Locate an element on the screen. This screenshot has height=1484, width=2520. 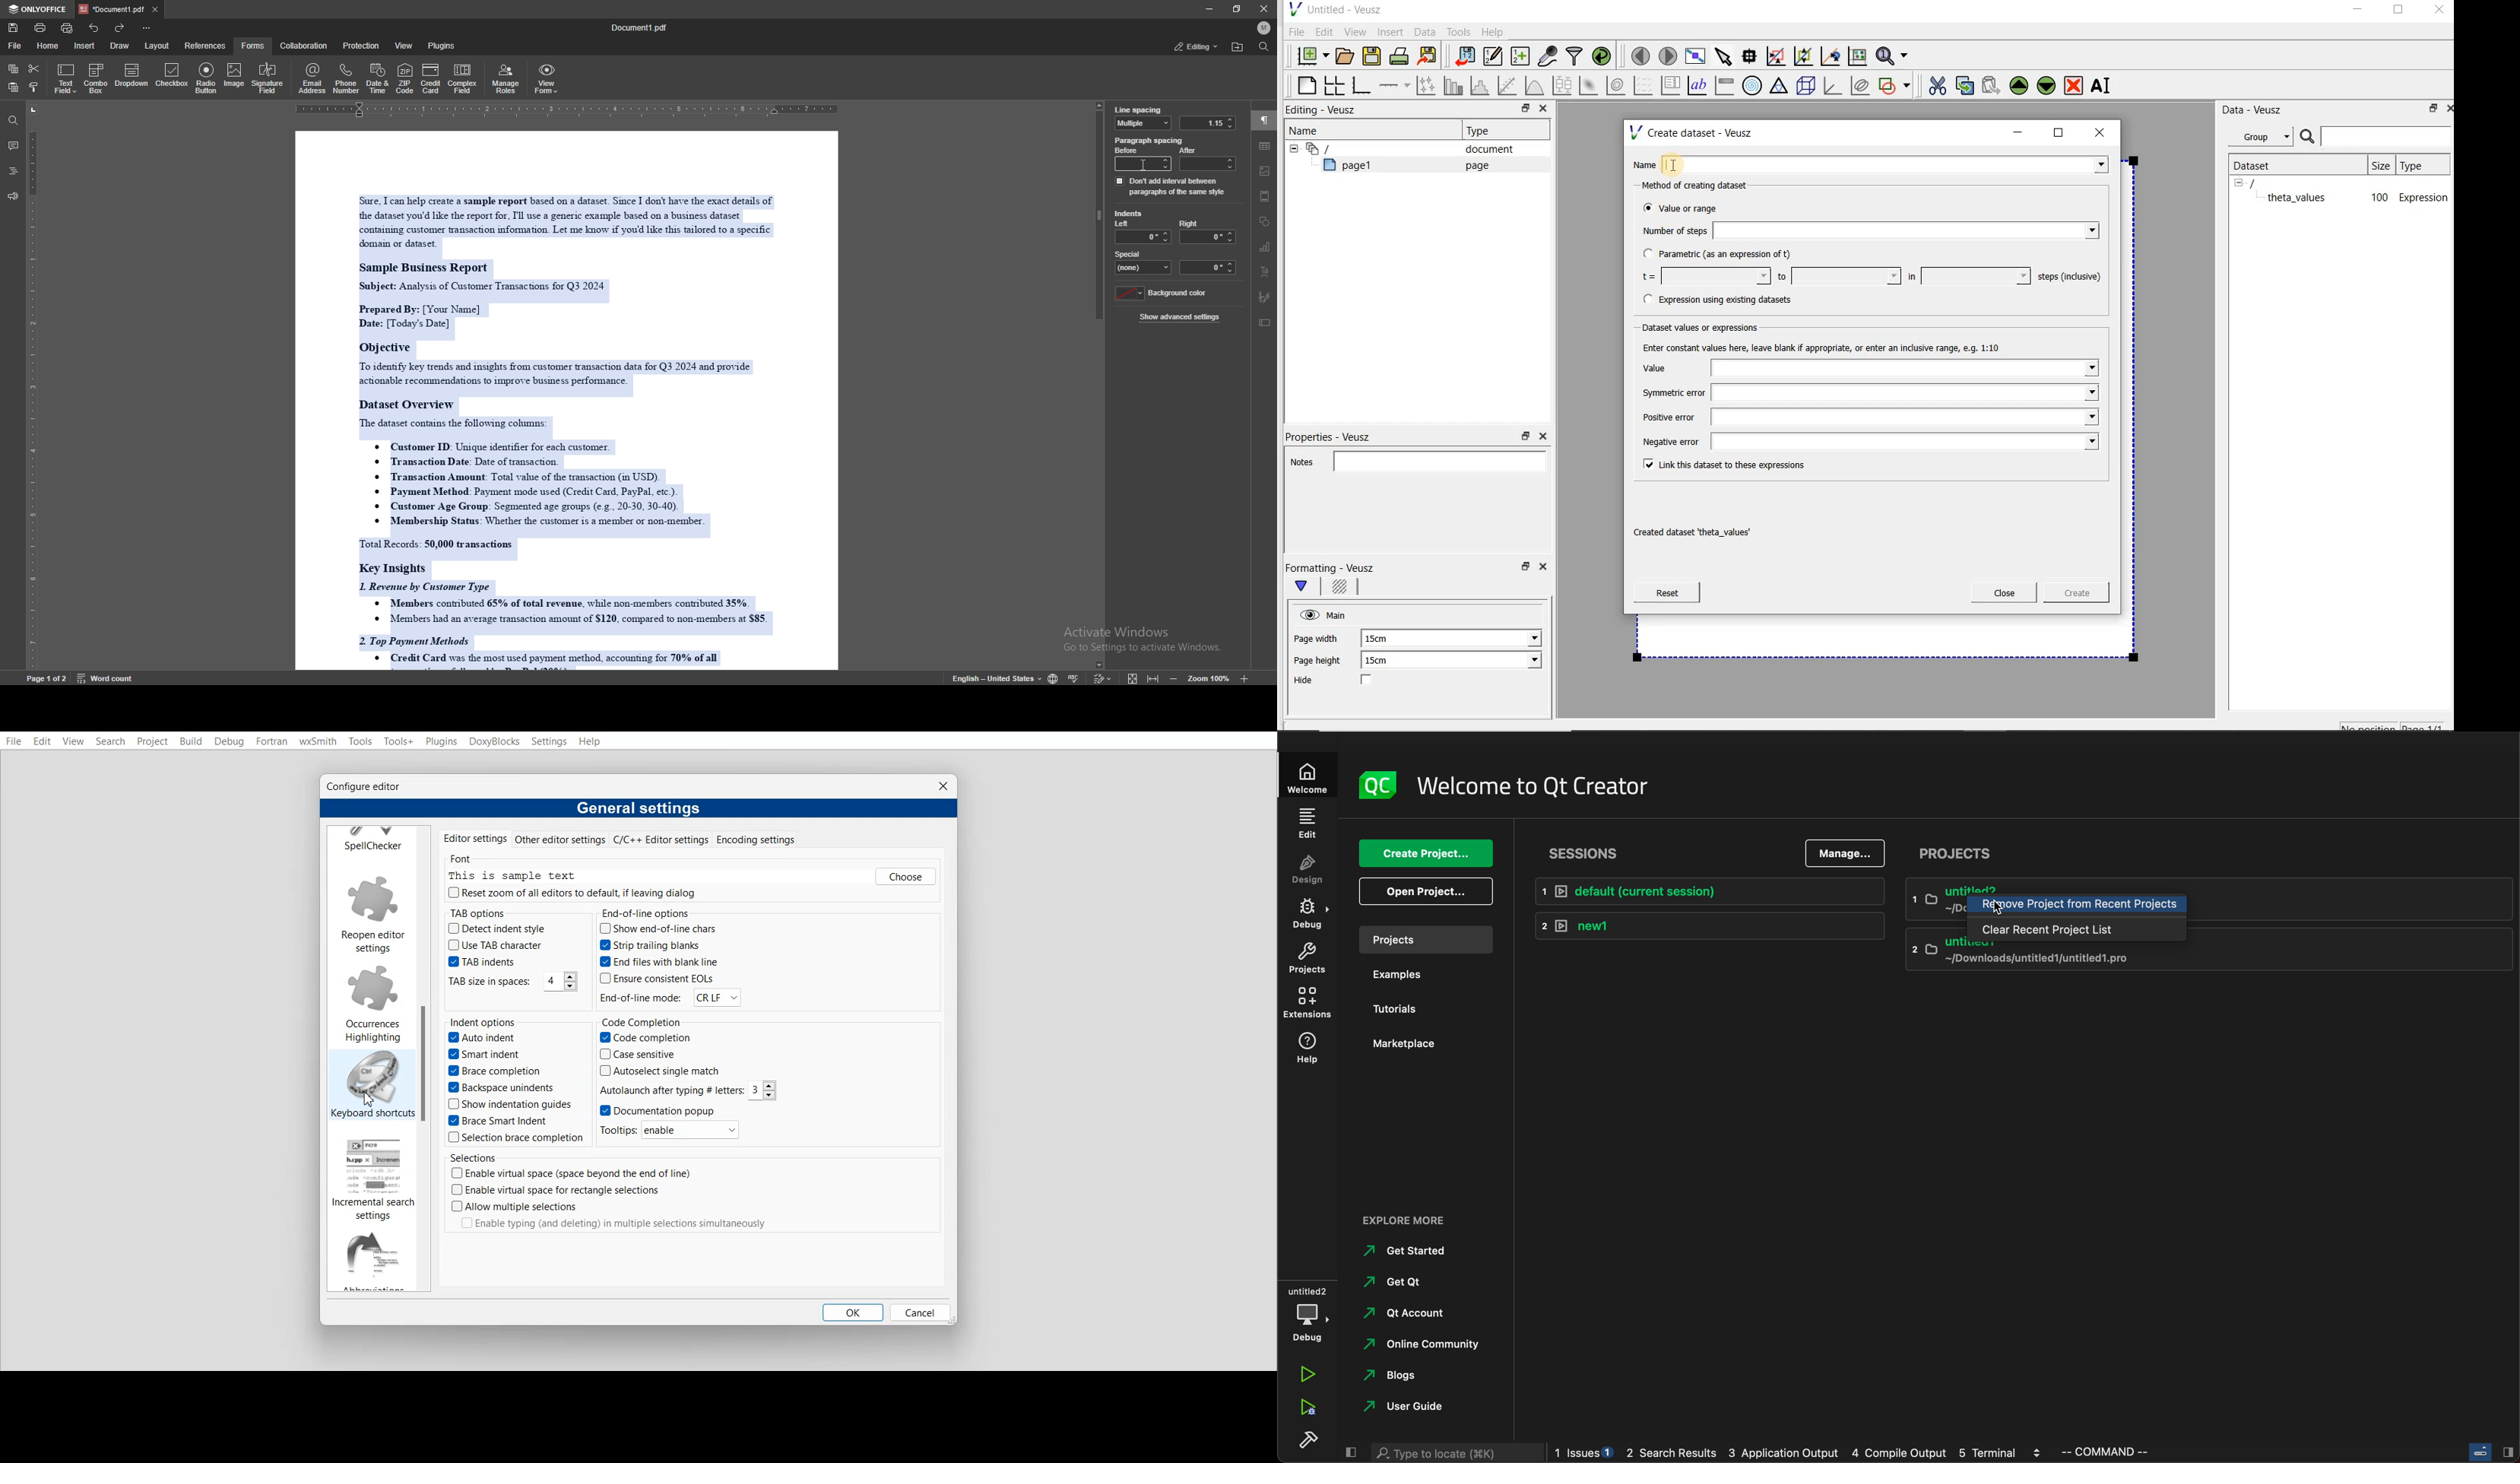
untitled is located at coordinates (2209, 960).